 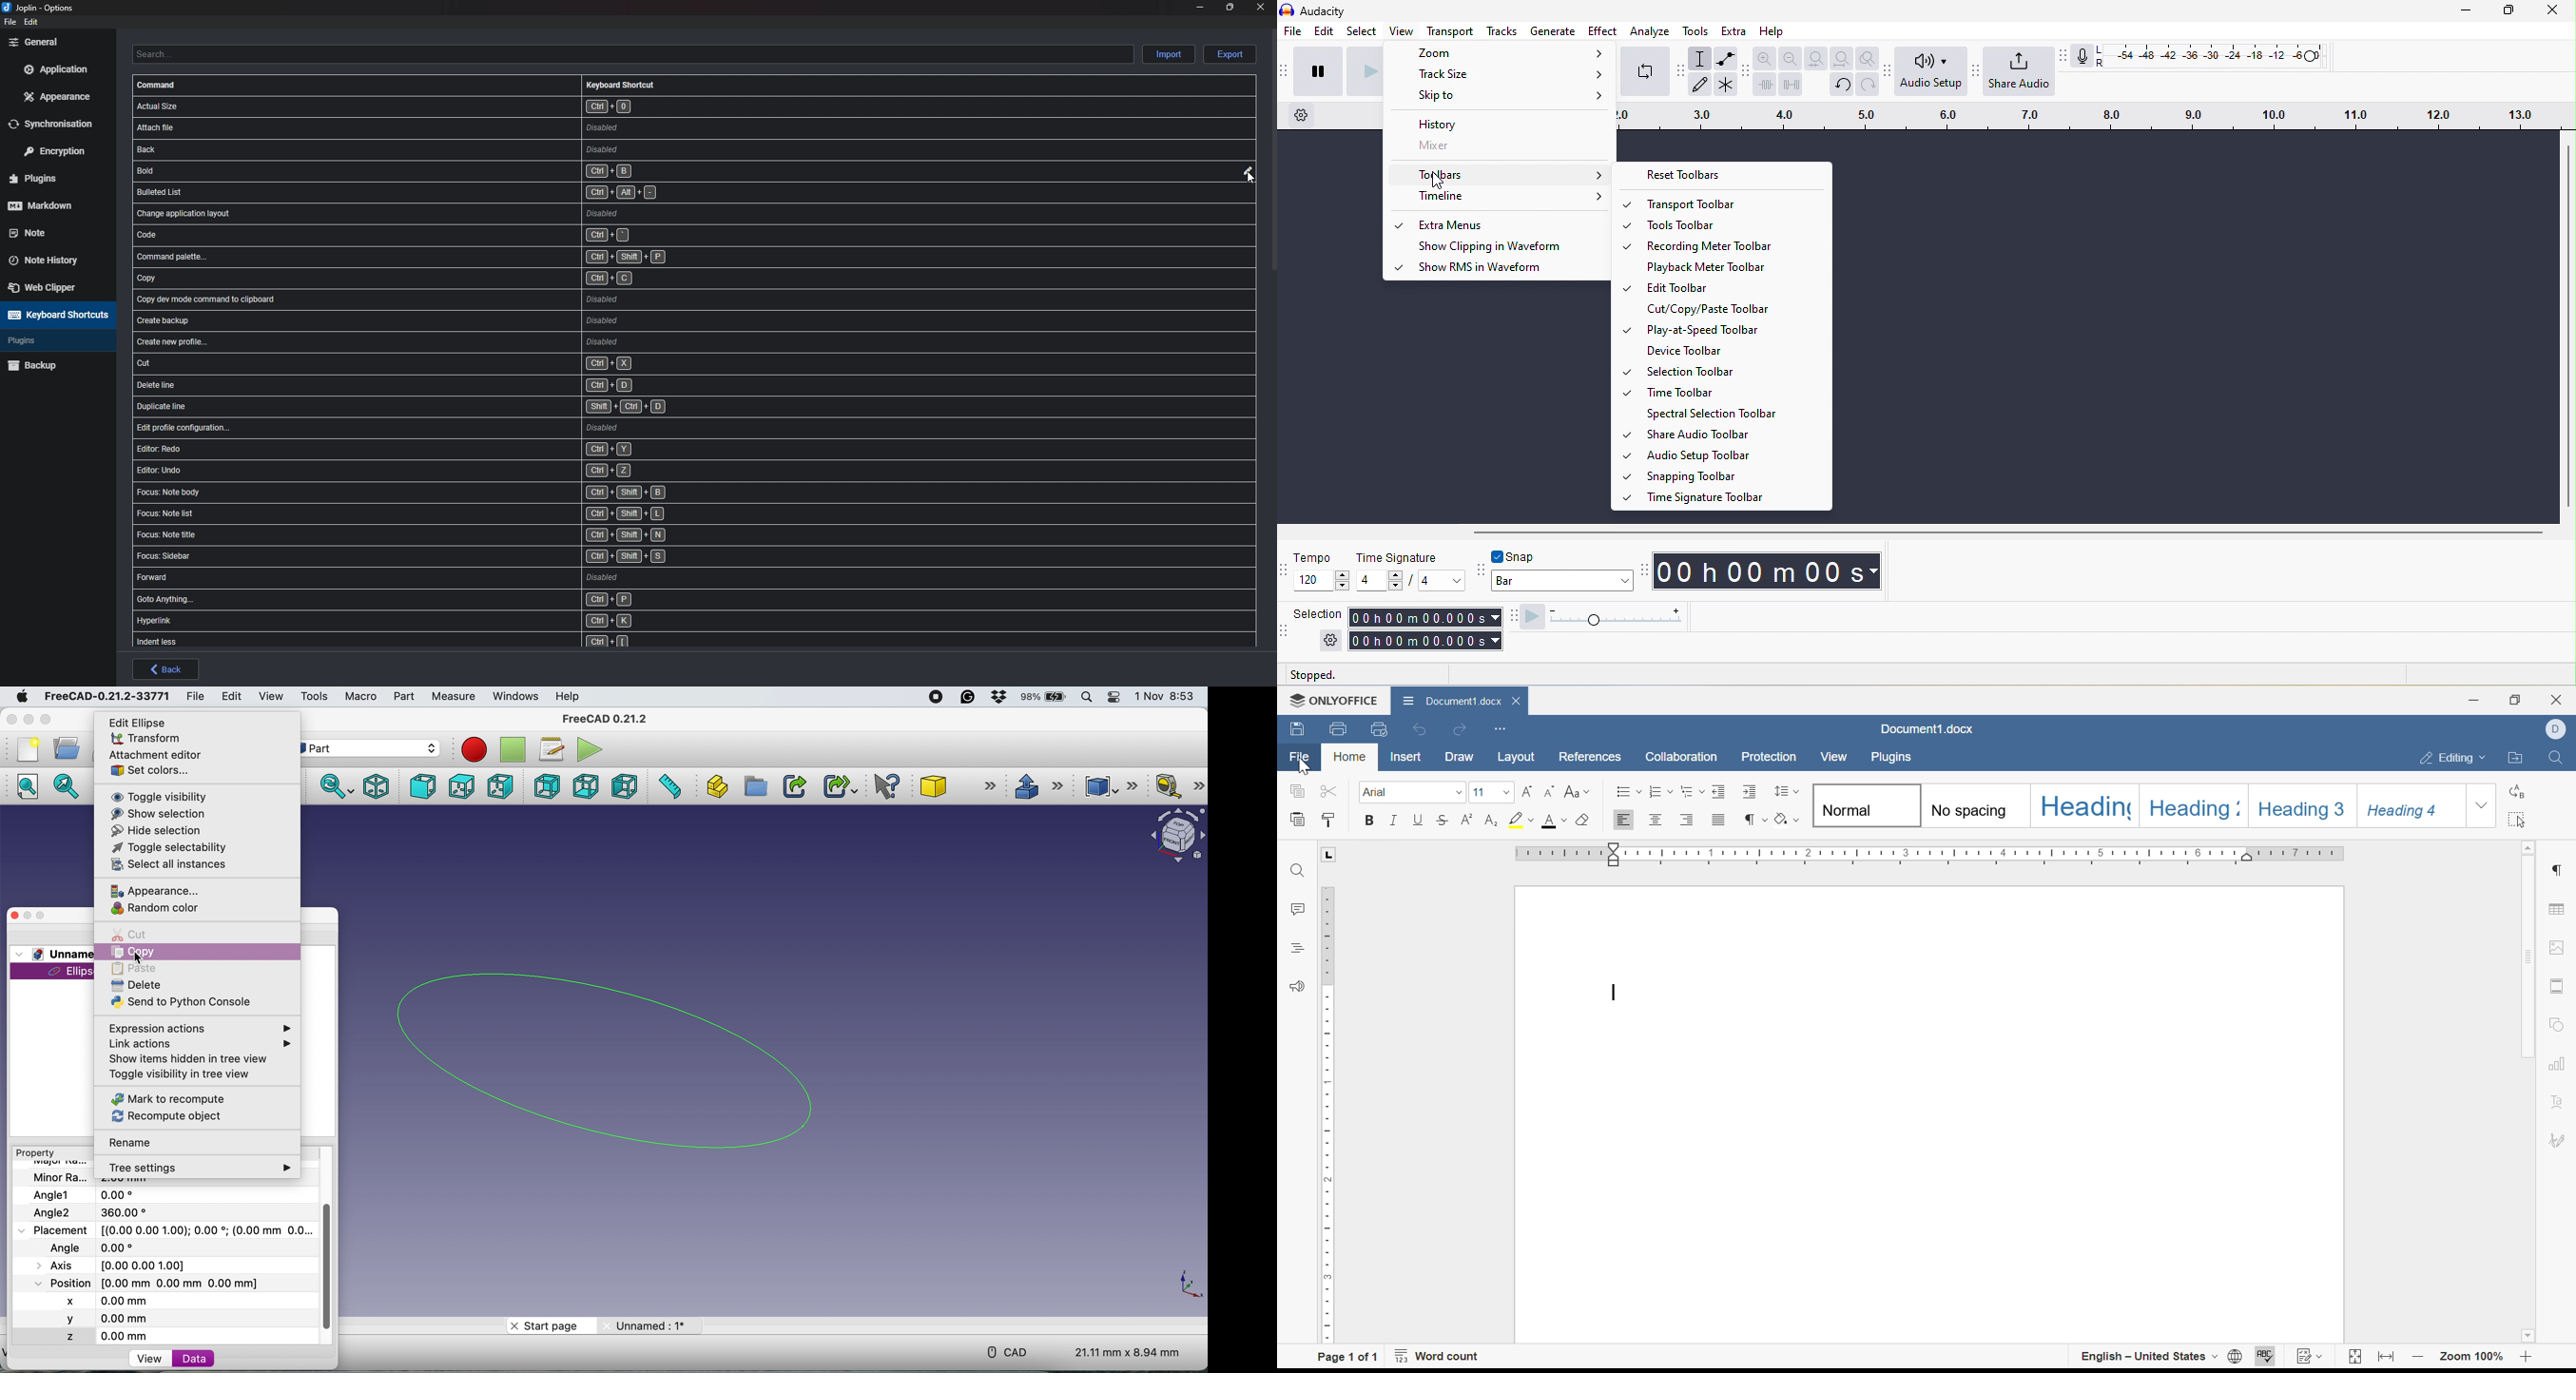 I want to click on shortcut, so click(x=436, y=535).